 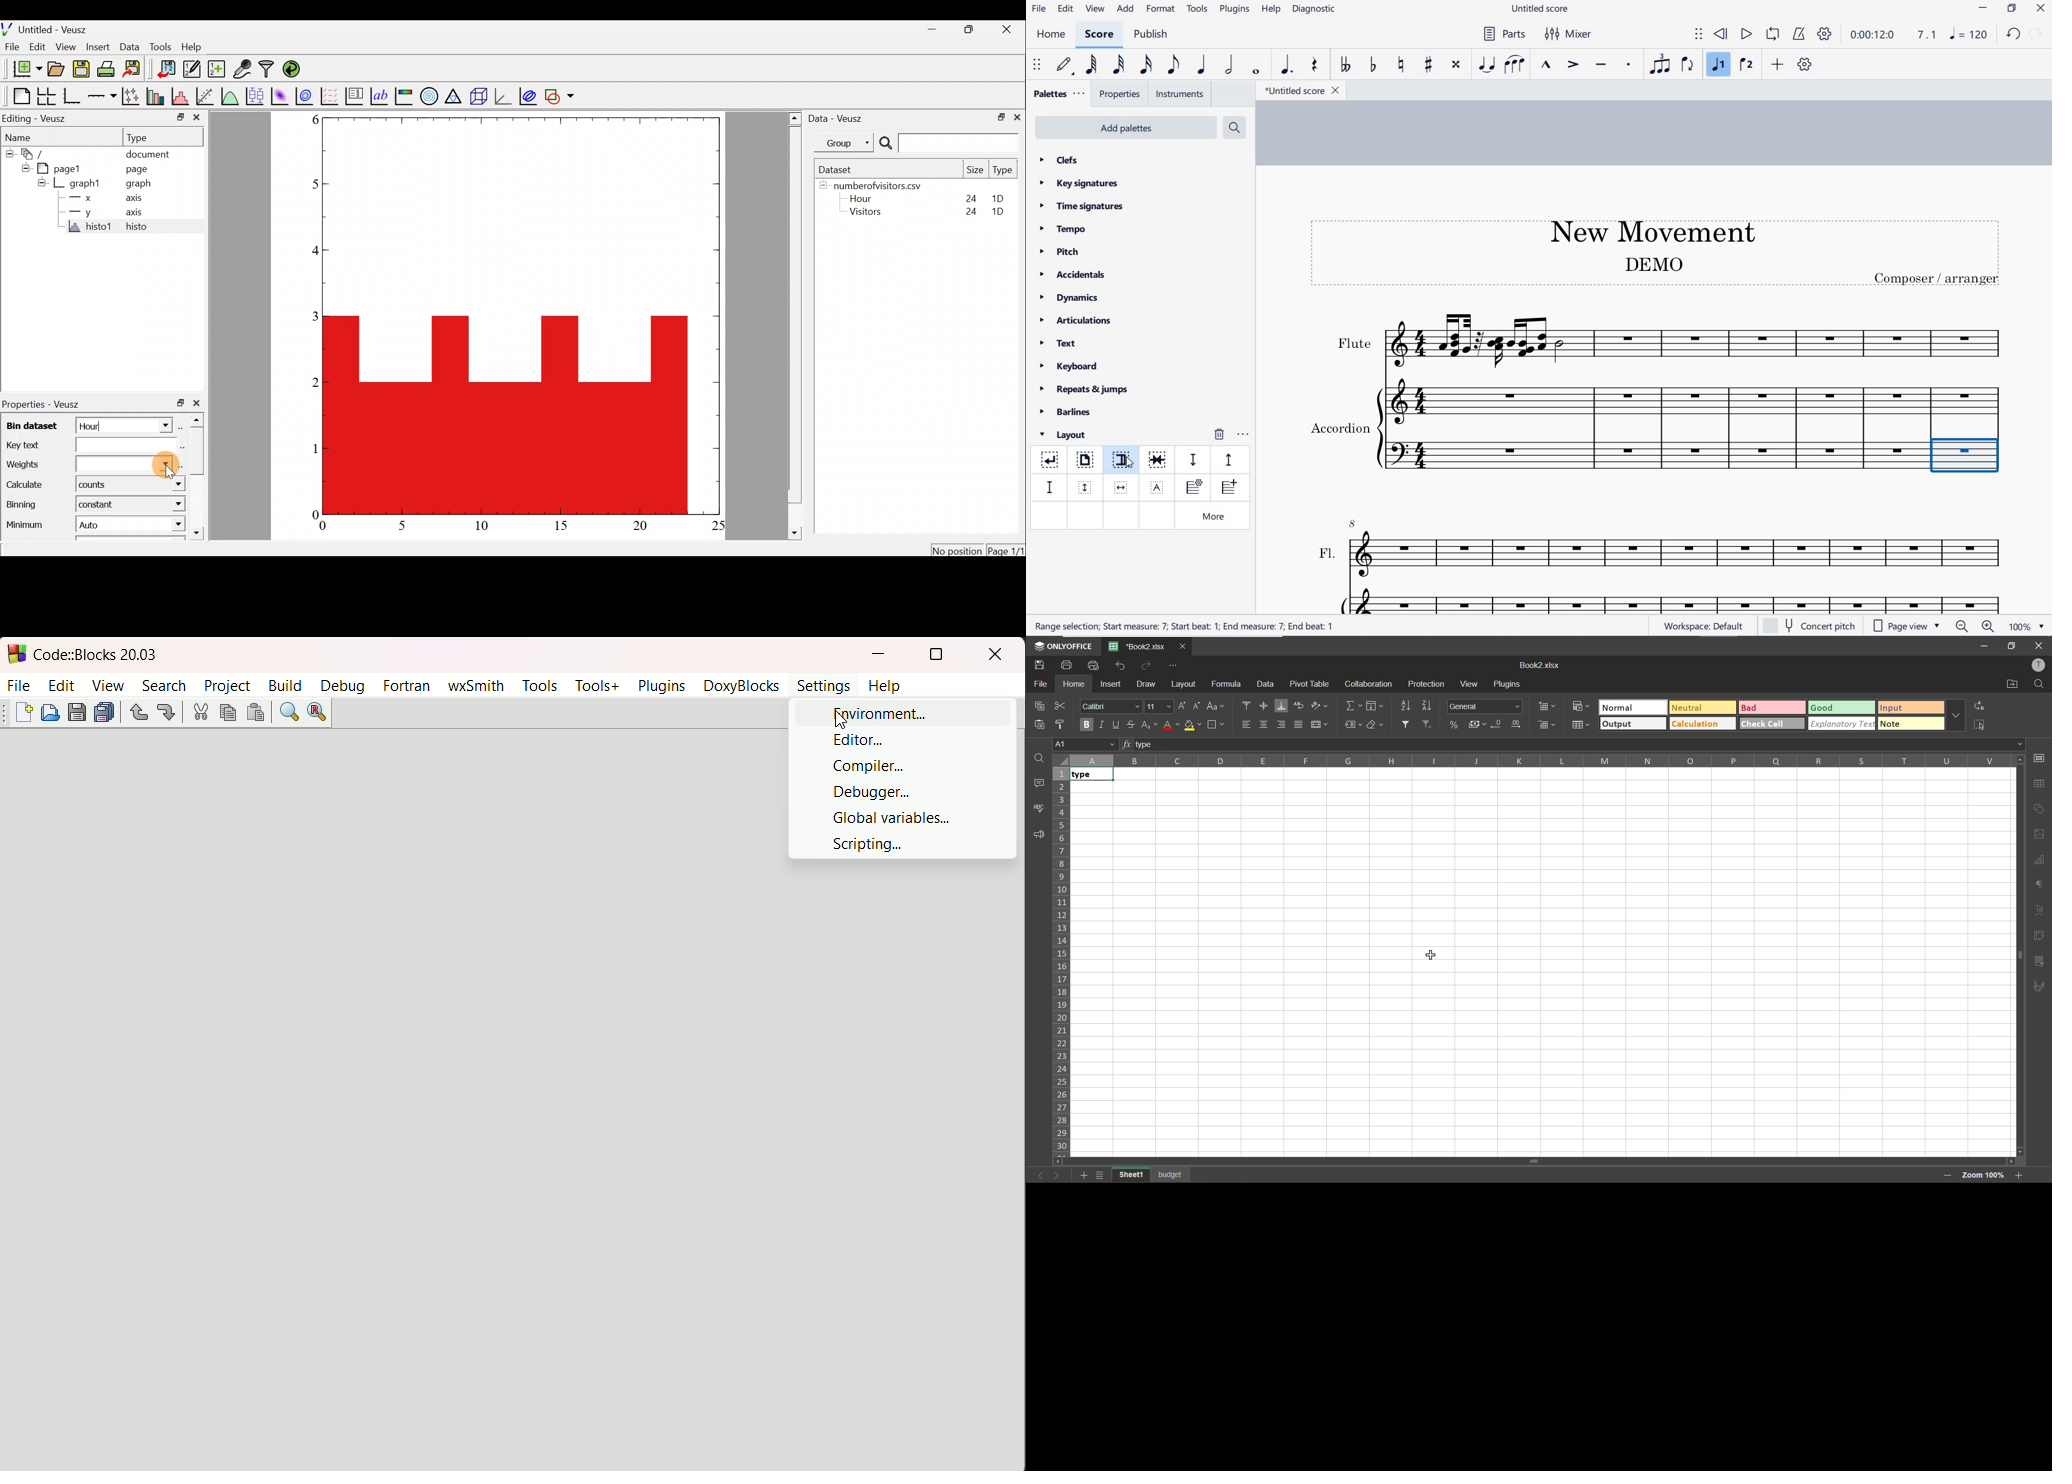 I want to click on staff spacer sown, so click(x=1193, y=460).